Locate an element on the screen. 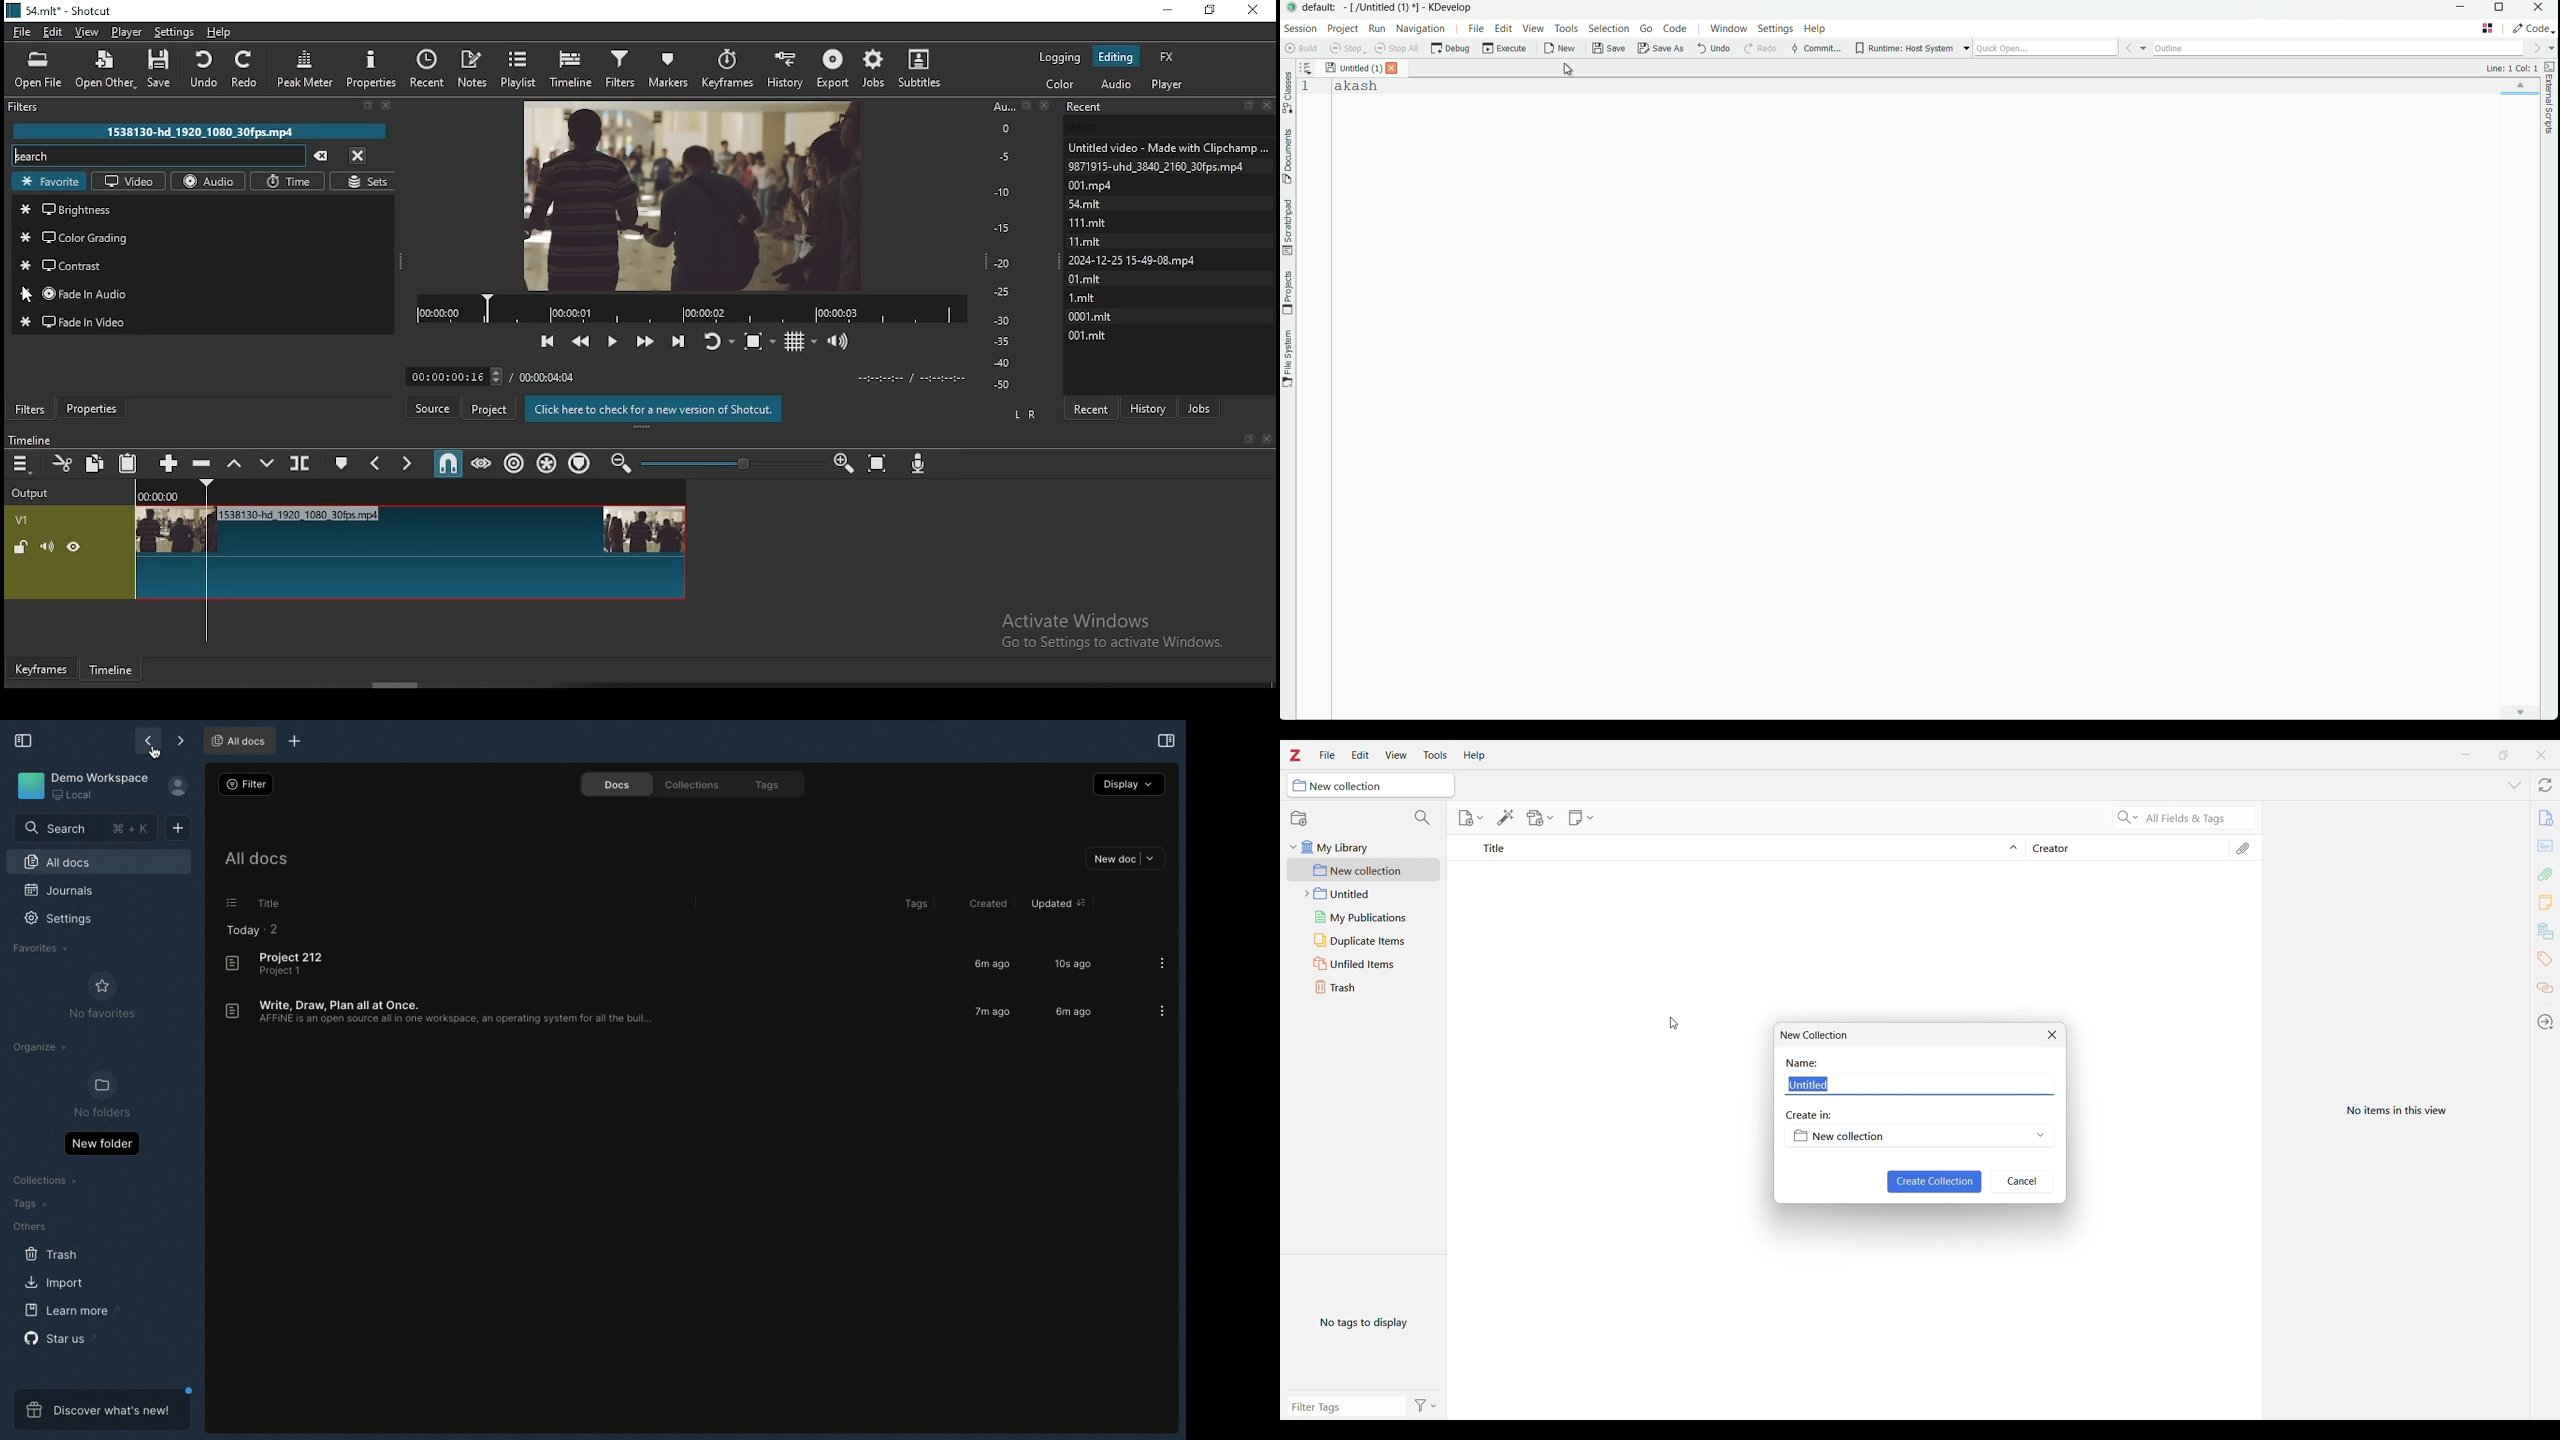 This screenshot has width=2576, height=1456. stop all is located at coordinates (1397, 49).